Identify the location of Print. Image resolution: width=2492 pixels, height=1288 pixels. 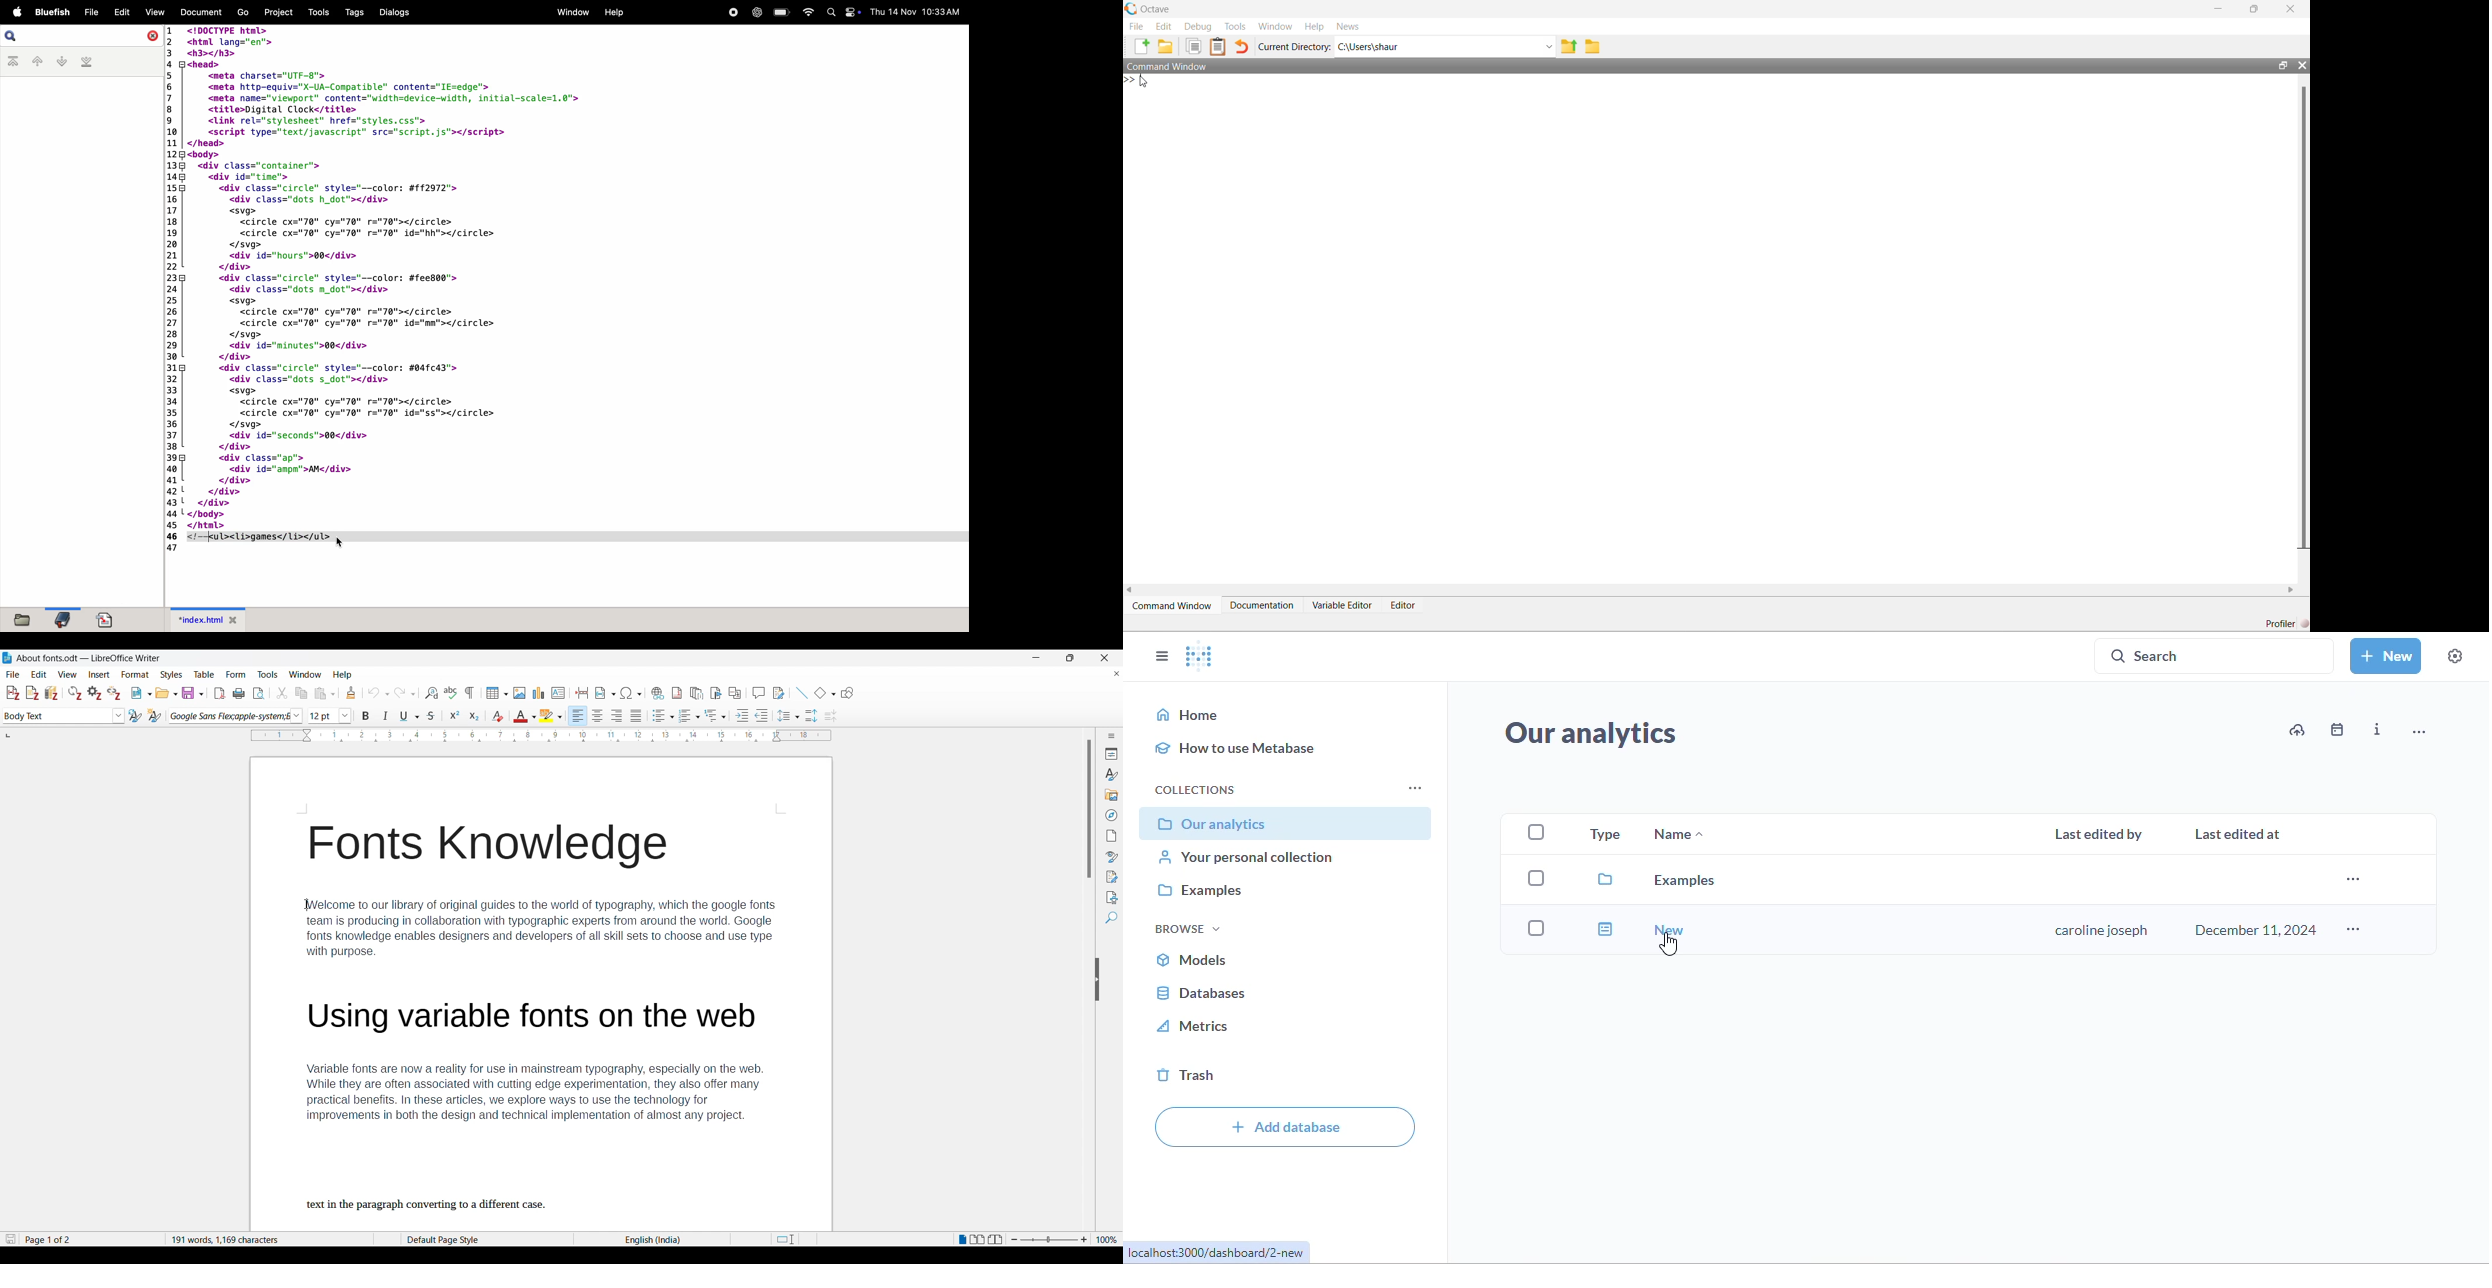
(239, 693).